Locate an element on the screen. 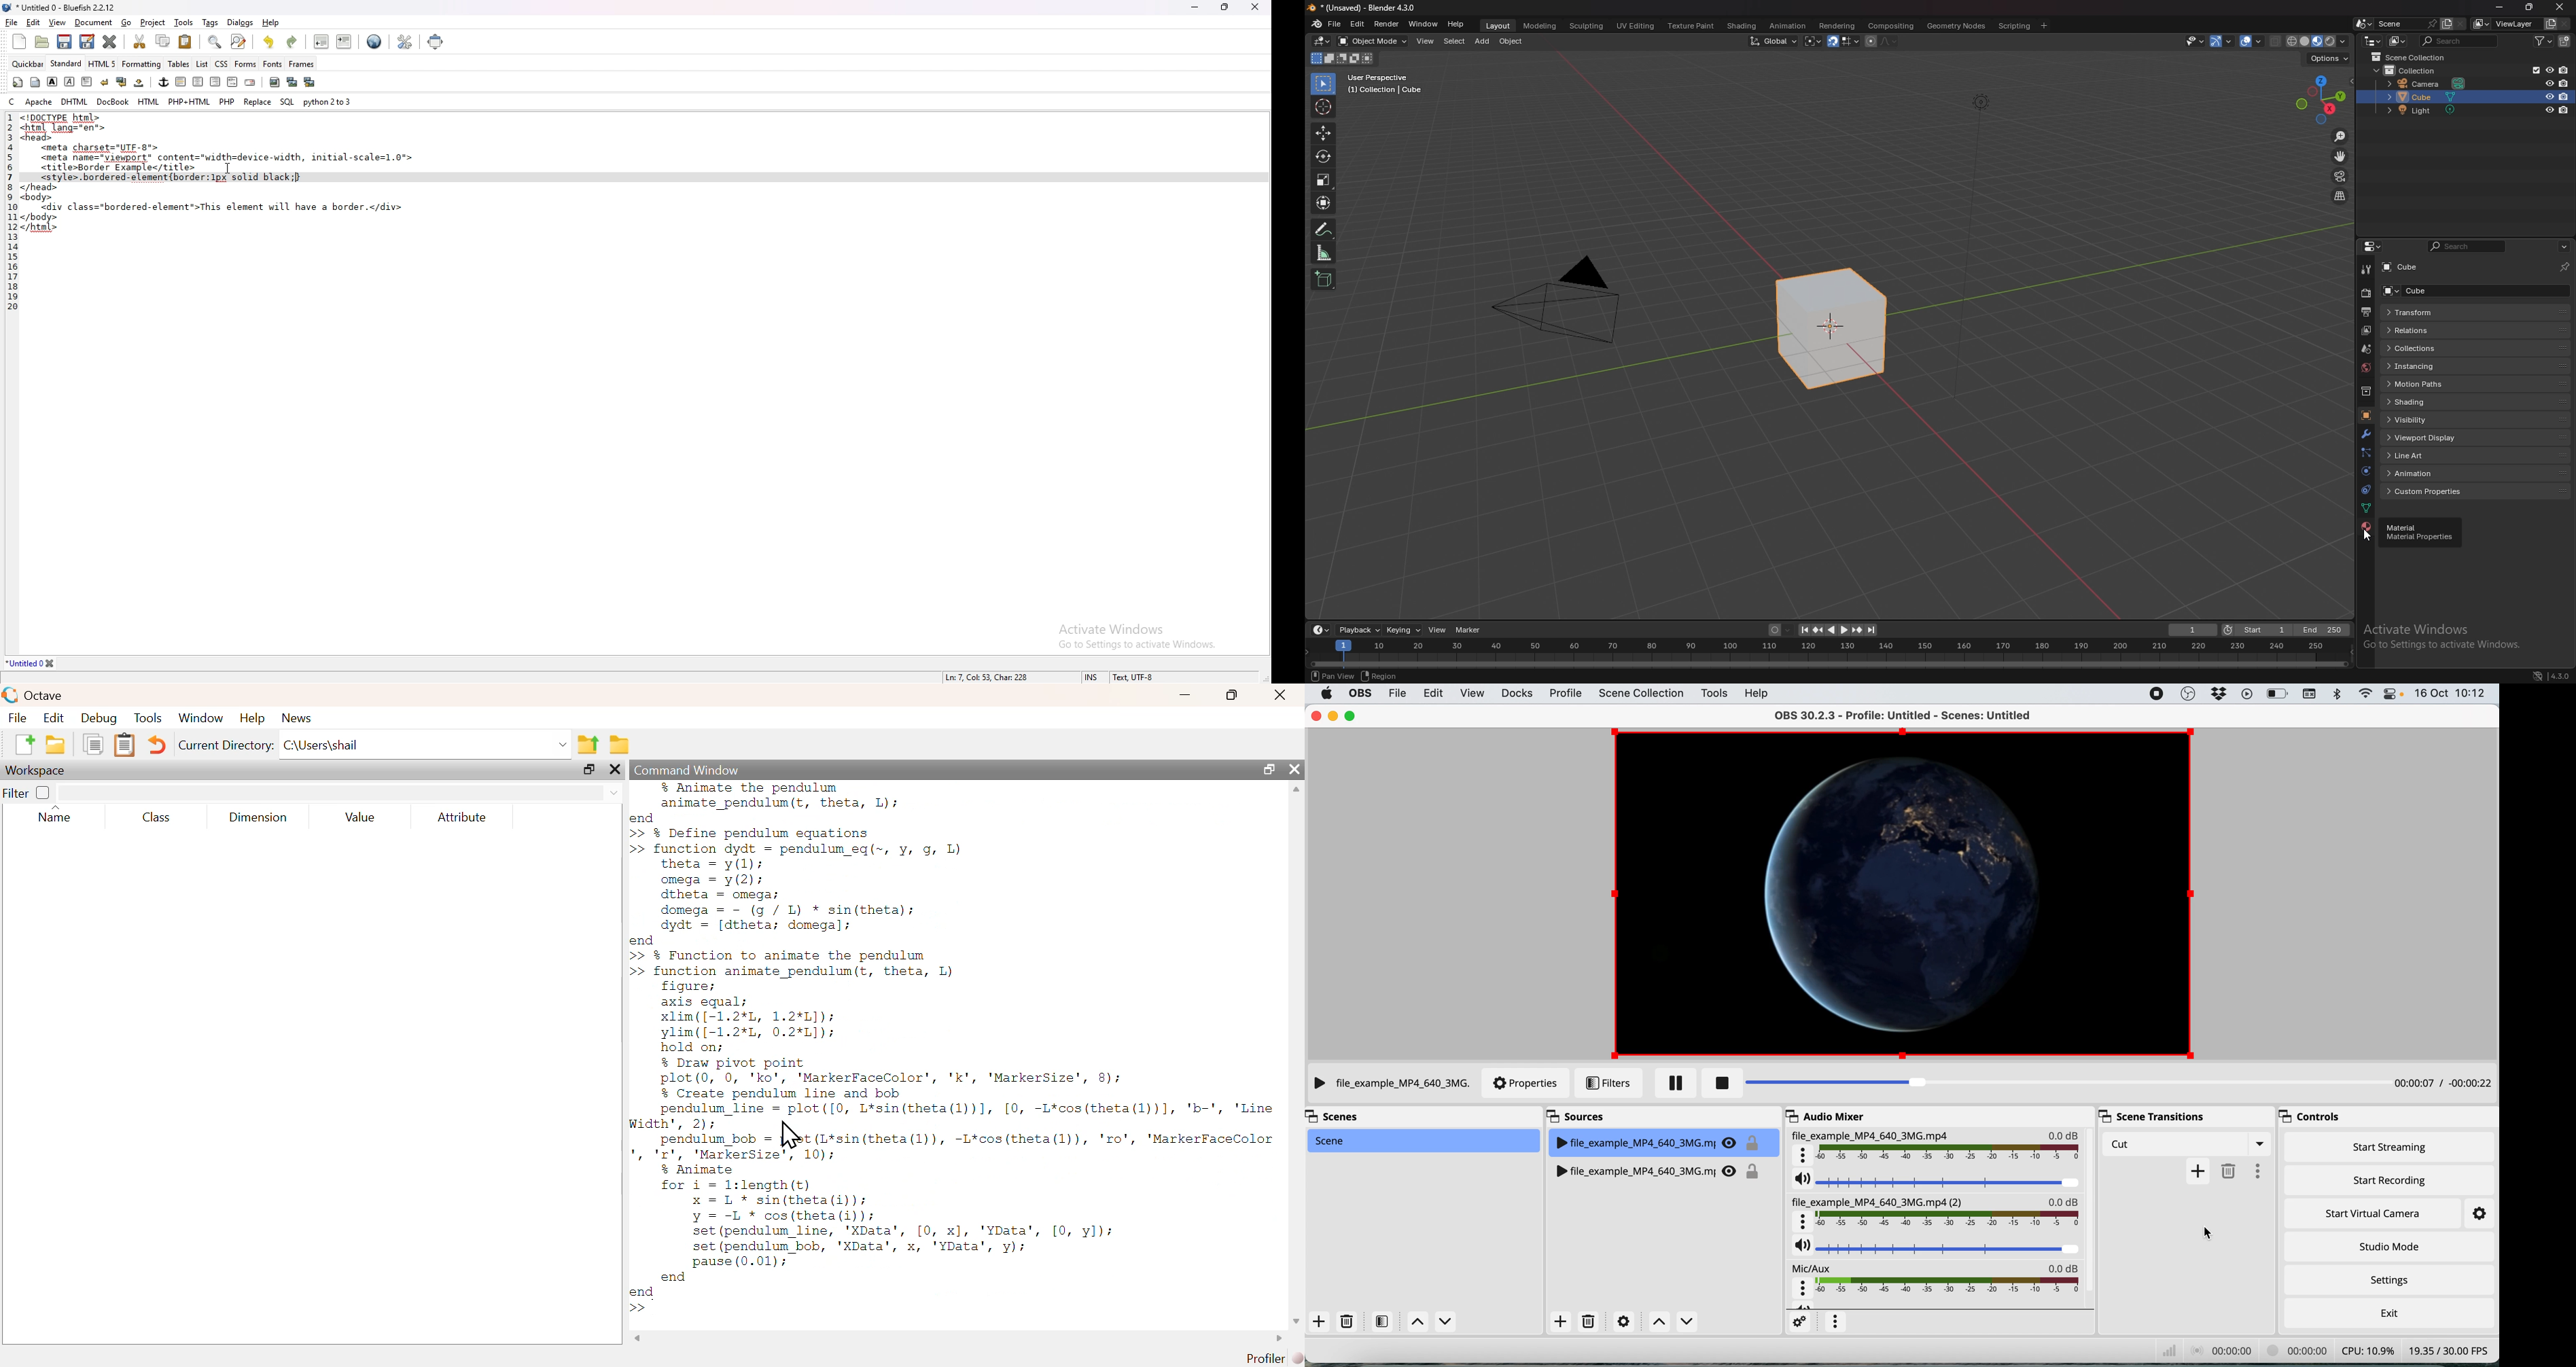  close current file is located at coordinates (109, 41).